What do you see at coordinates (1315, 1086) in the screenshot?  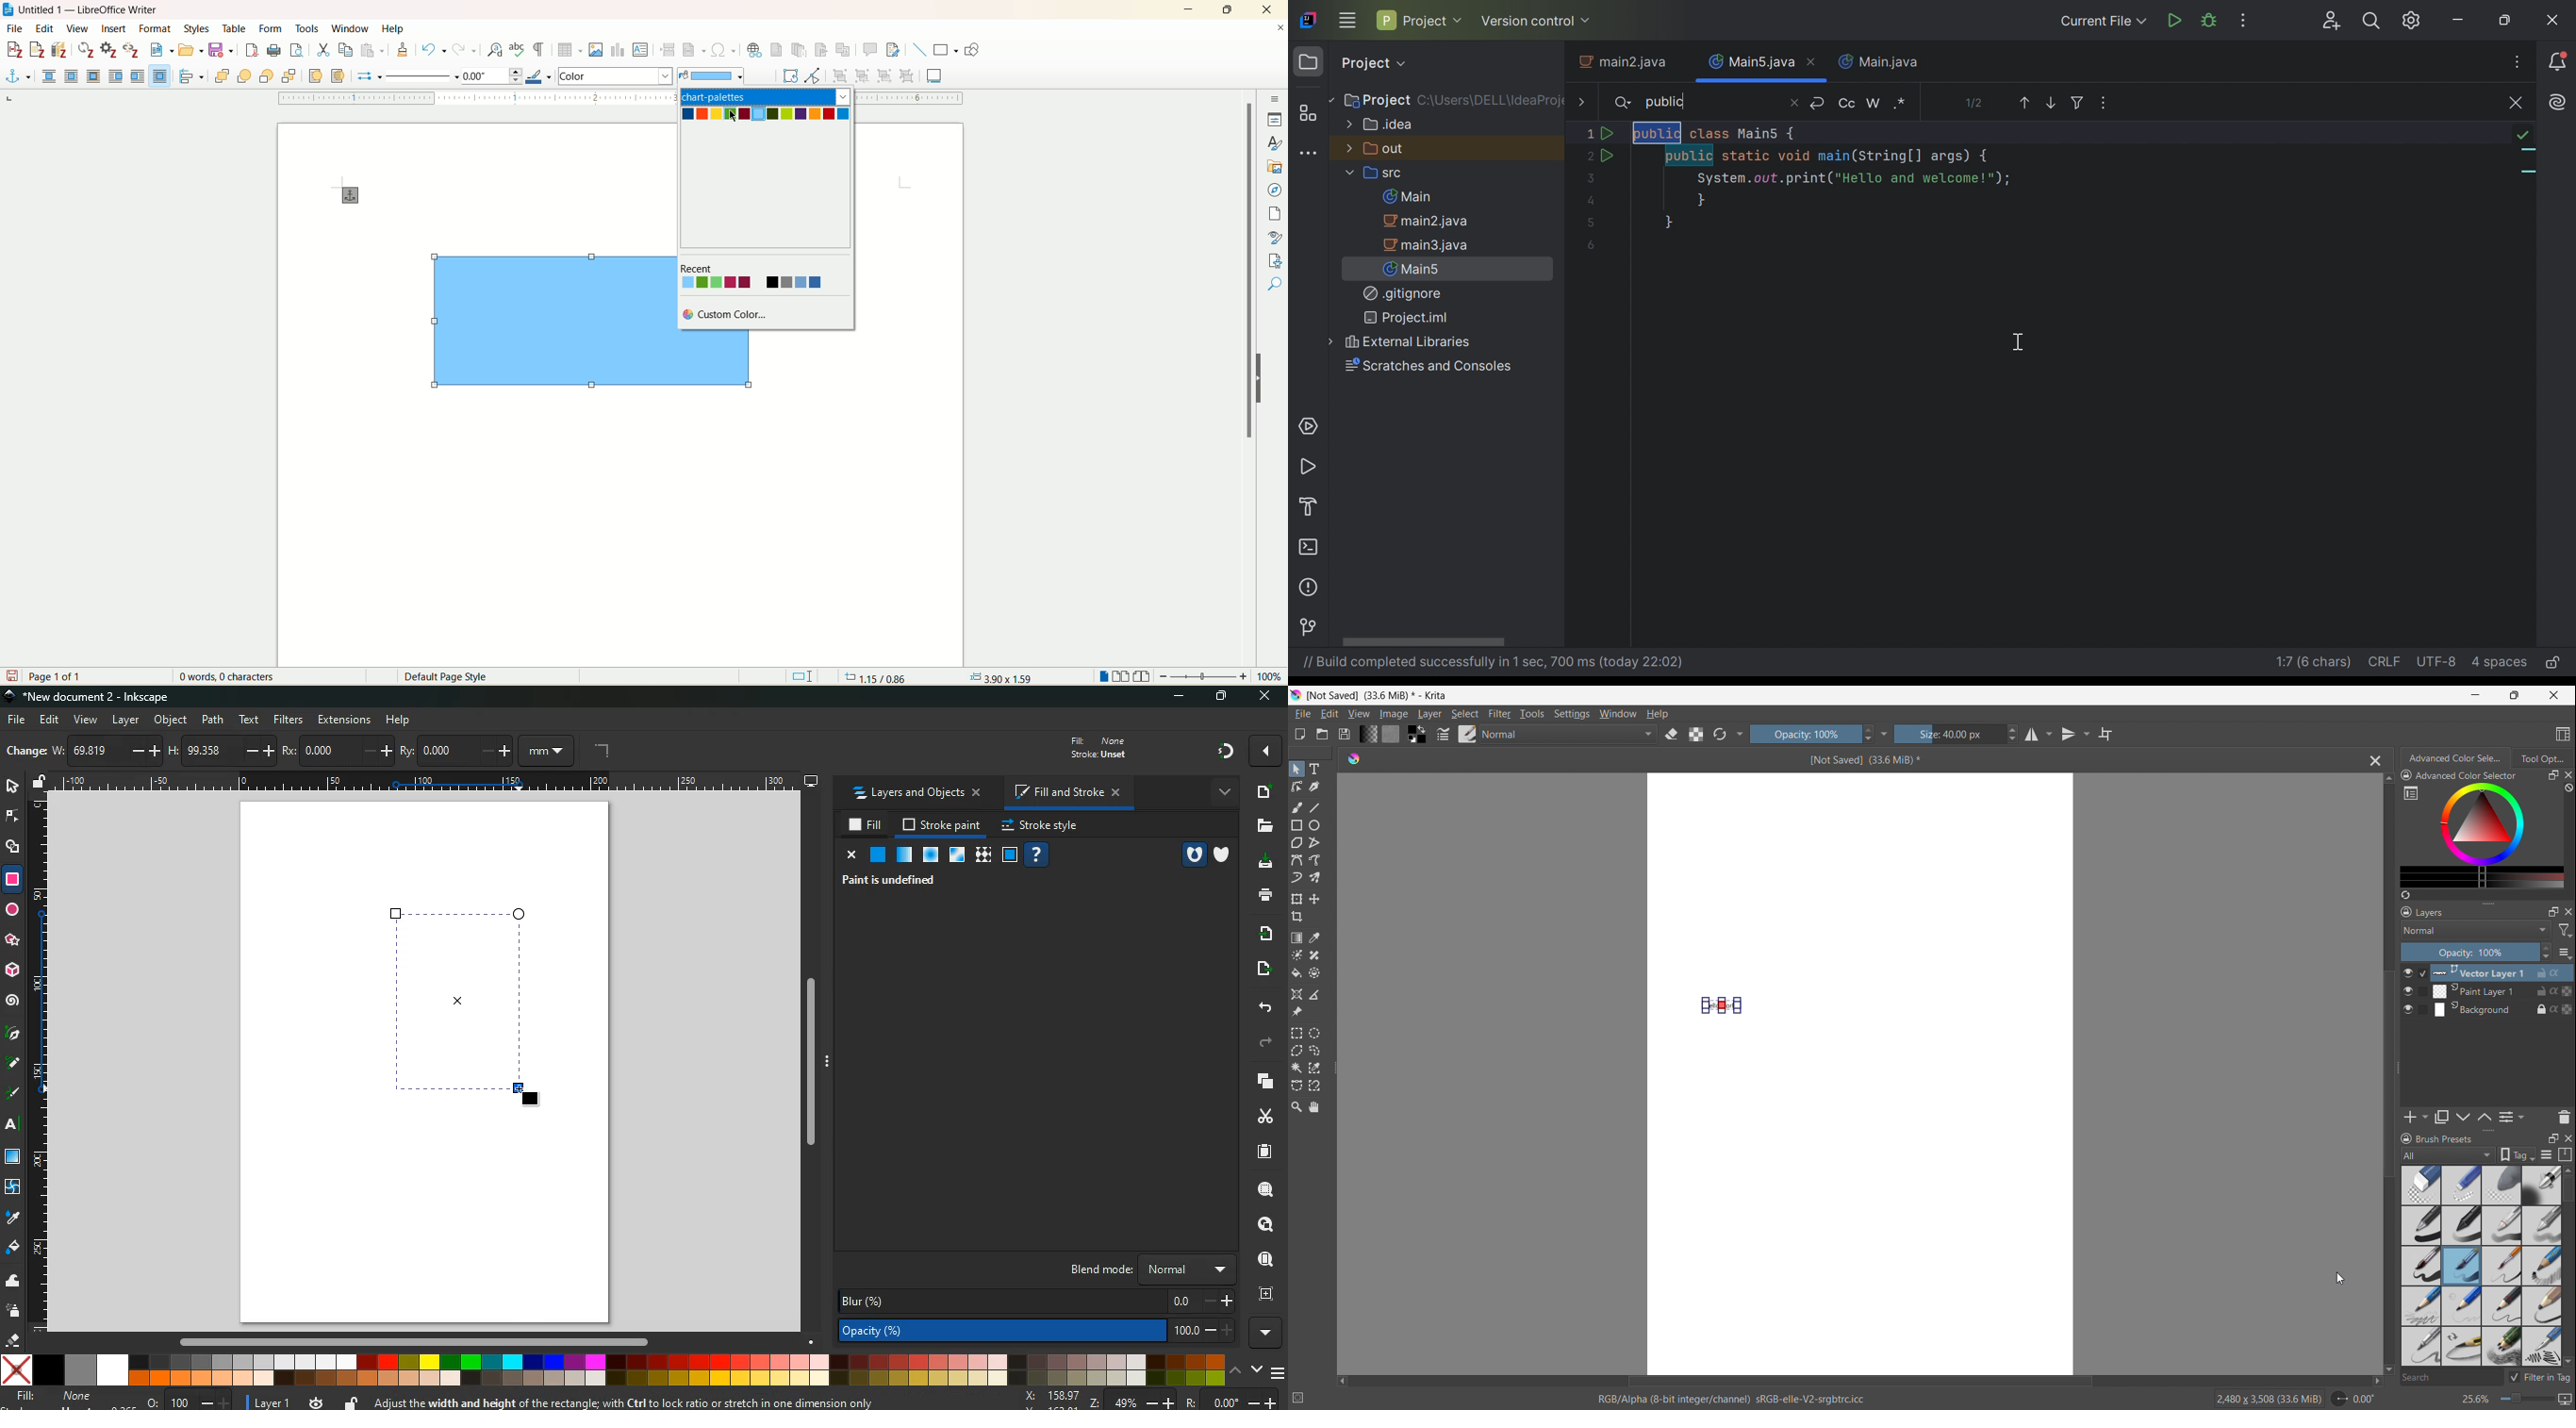 I see `magnetic curve selection tool` at bounding box center [1315, 1086].